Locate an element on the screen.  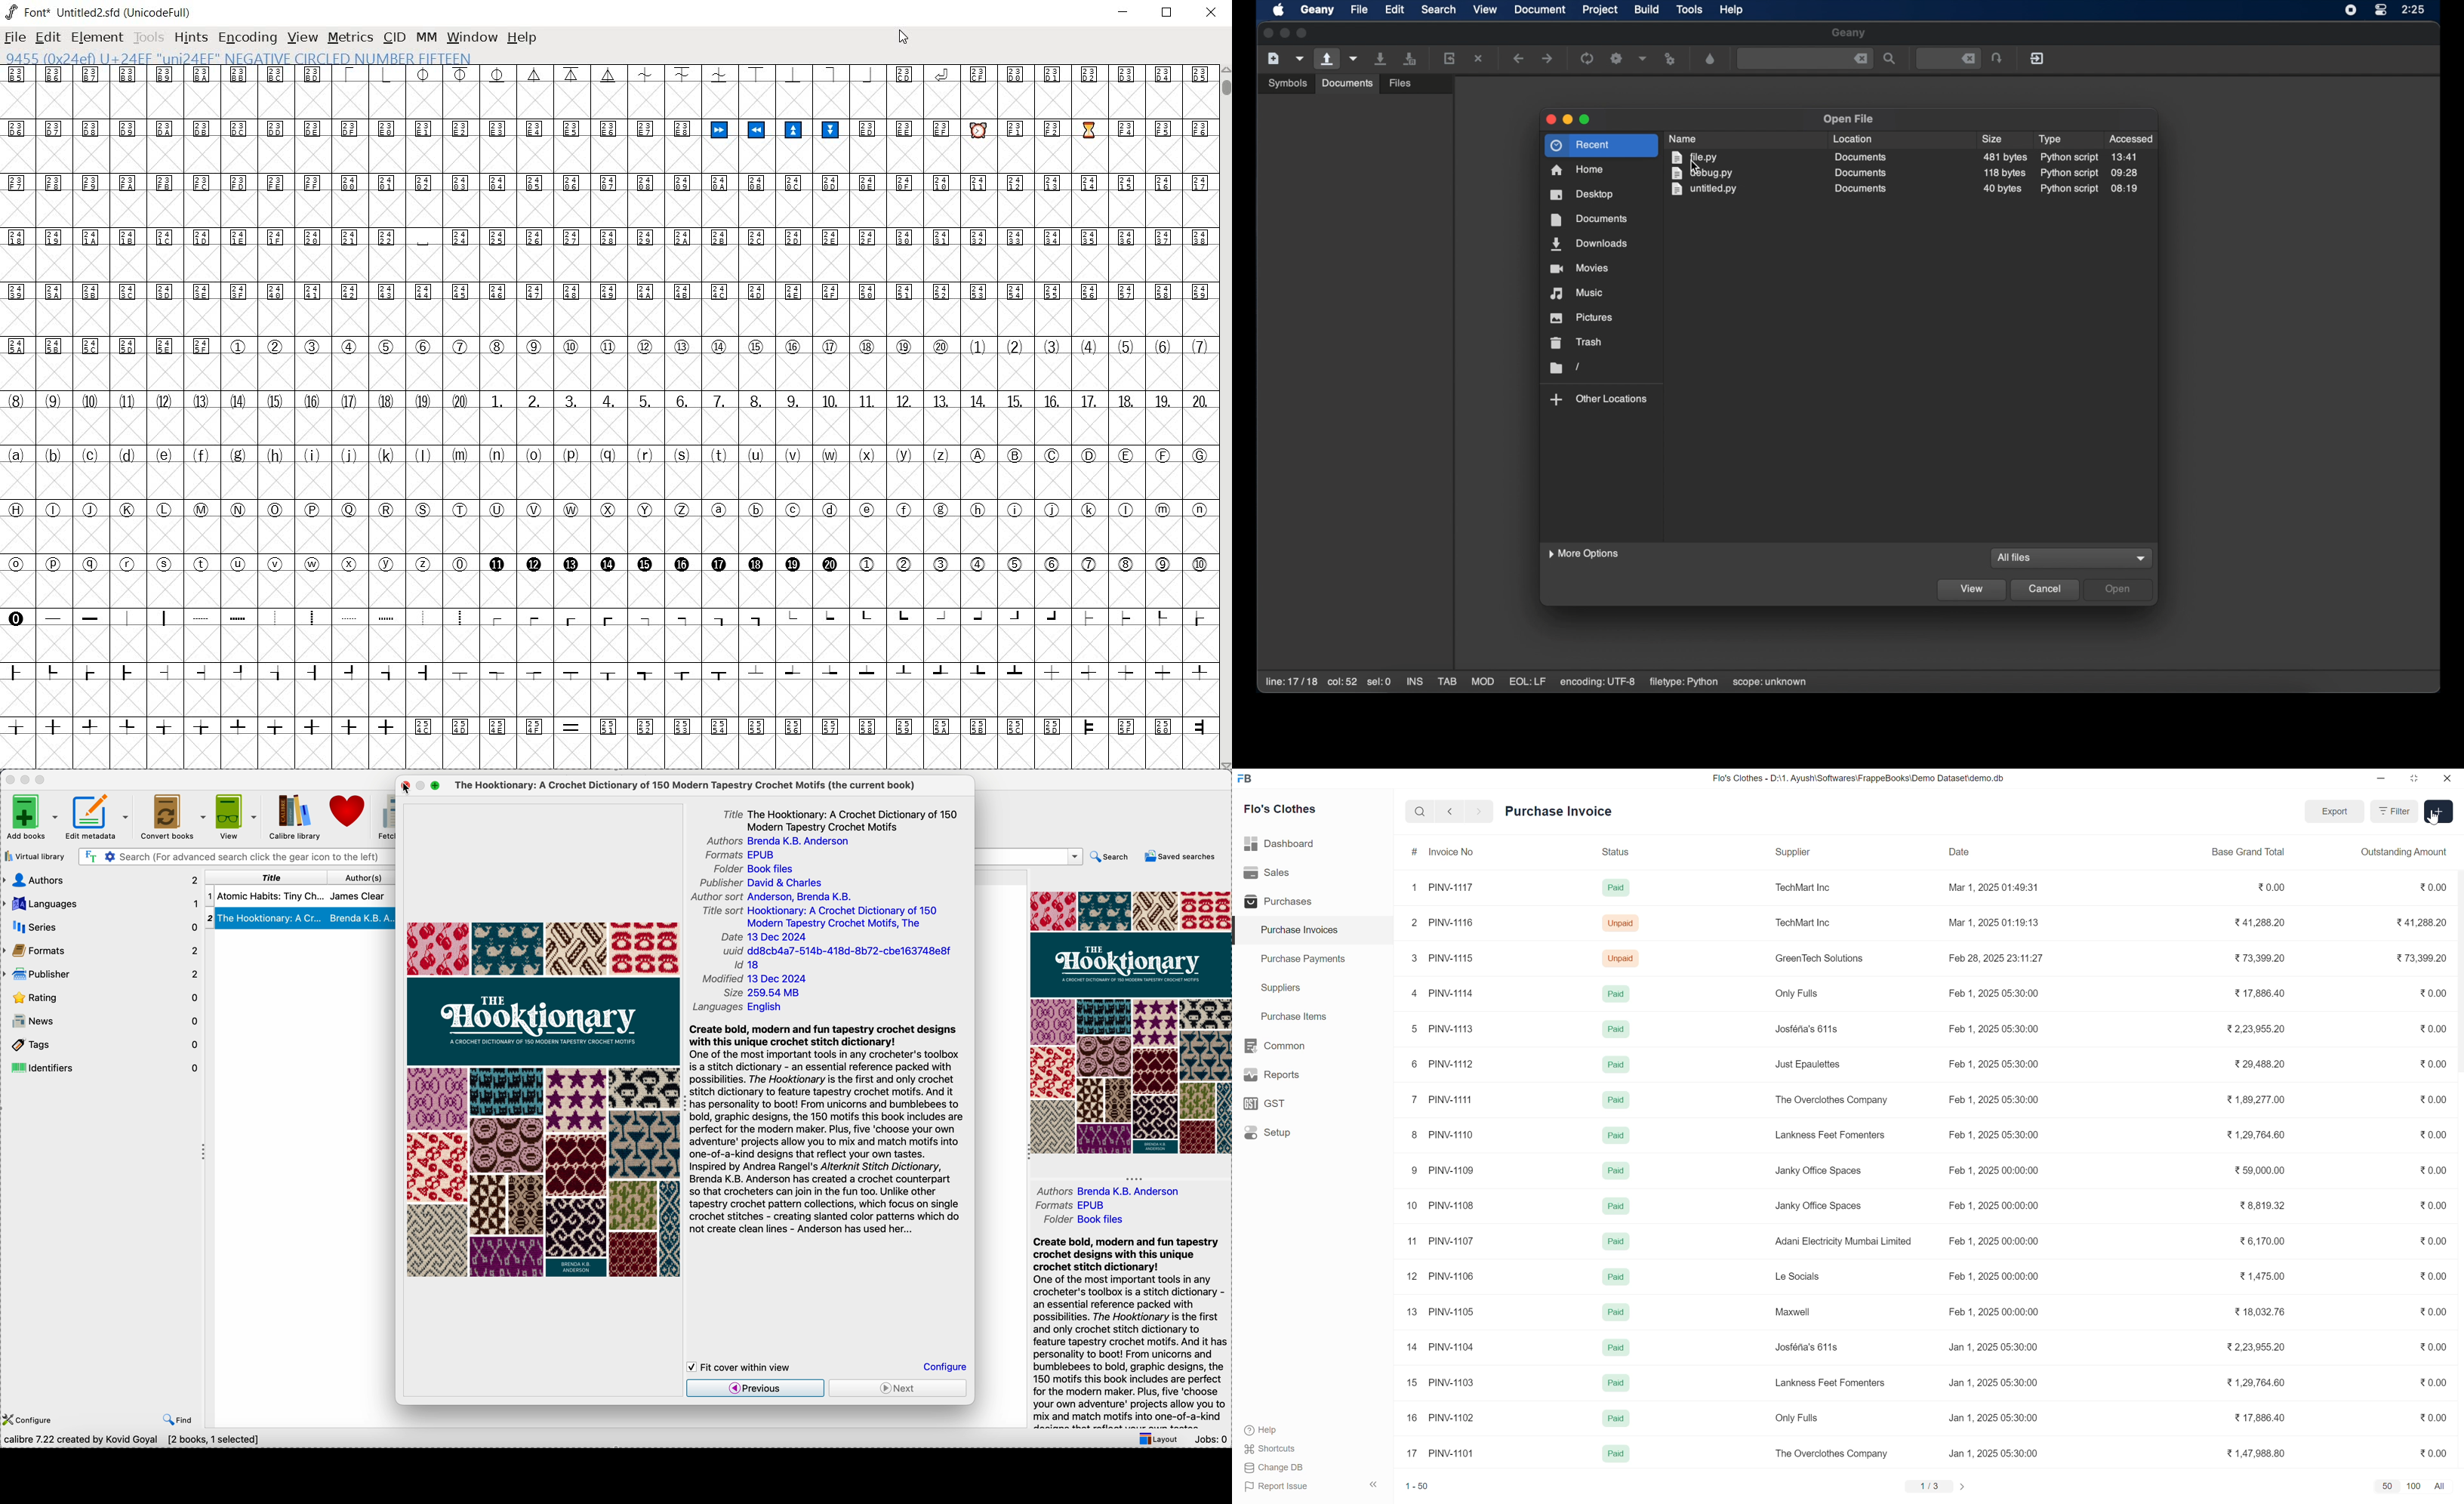
Janky Office Spaces is located at coordinates (1819, 1206).